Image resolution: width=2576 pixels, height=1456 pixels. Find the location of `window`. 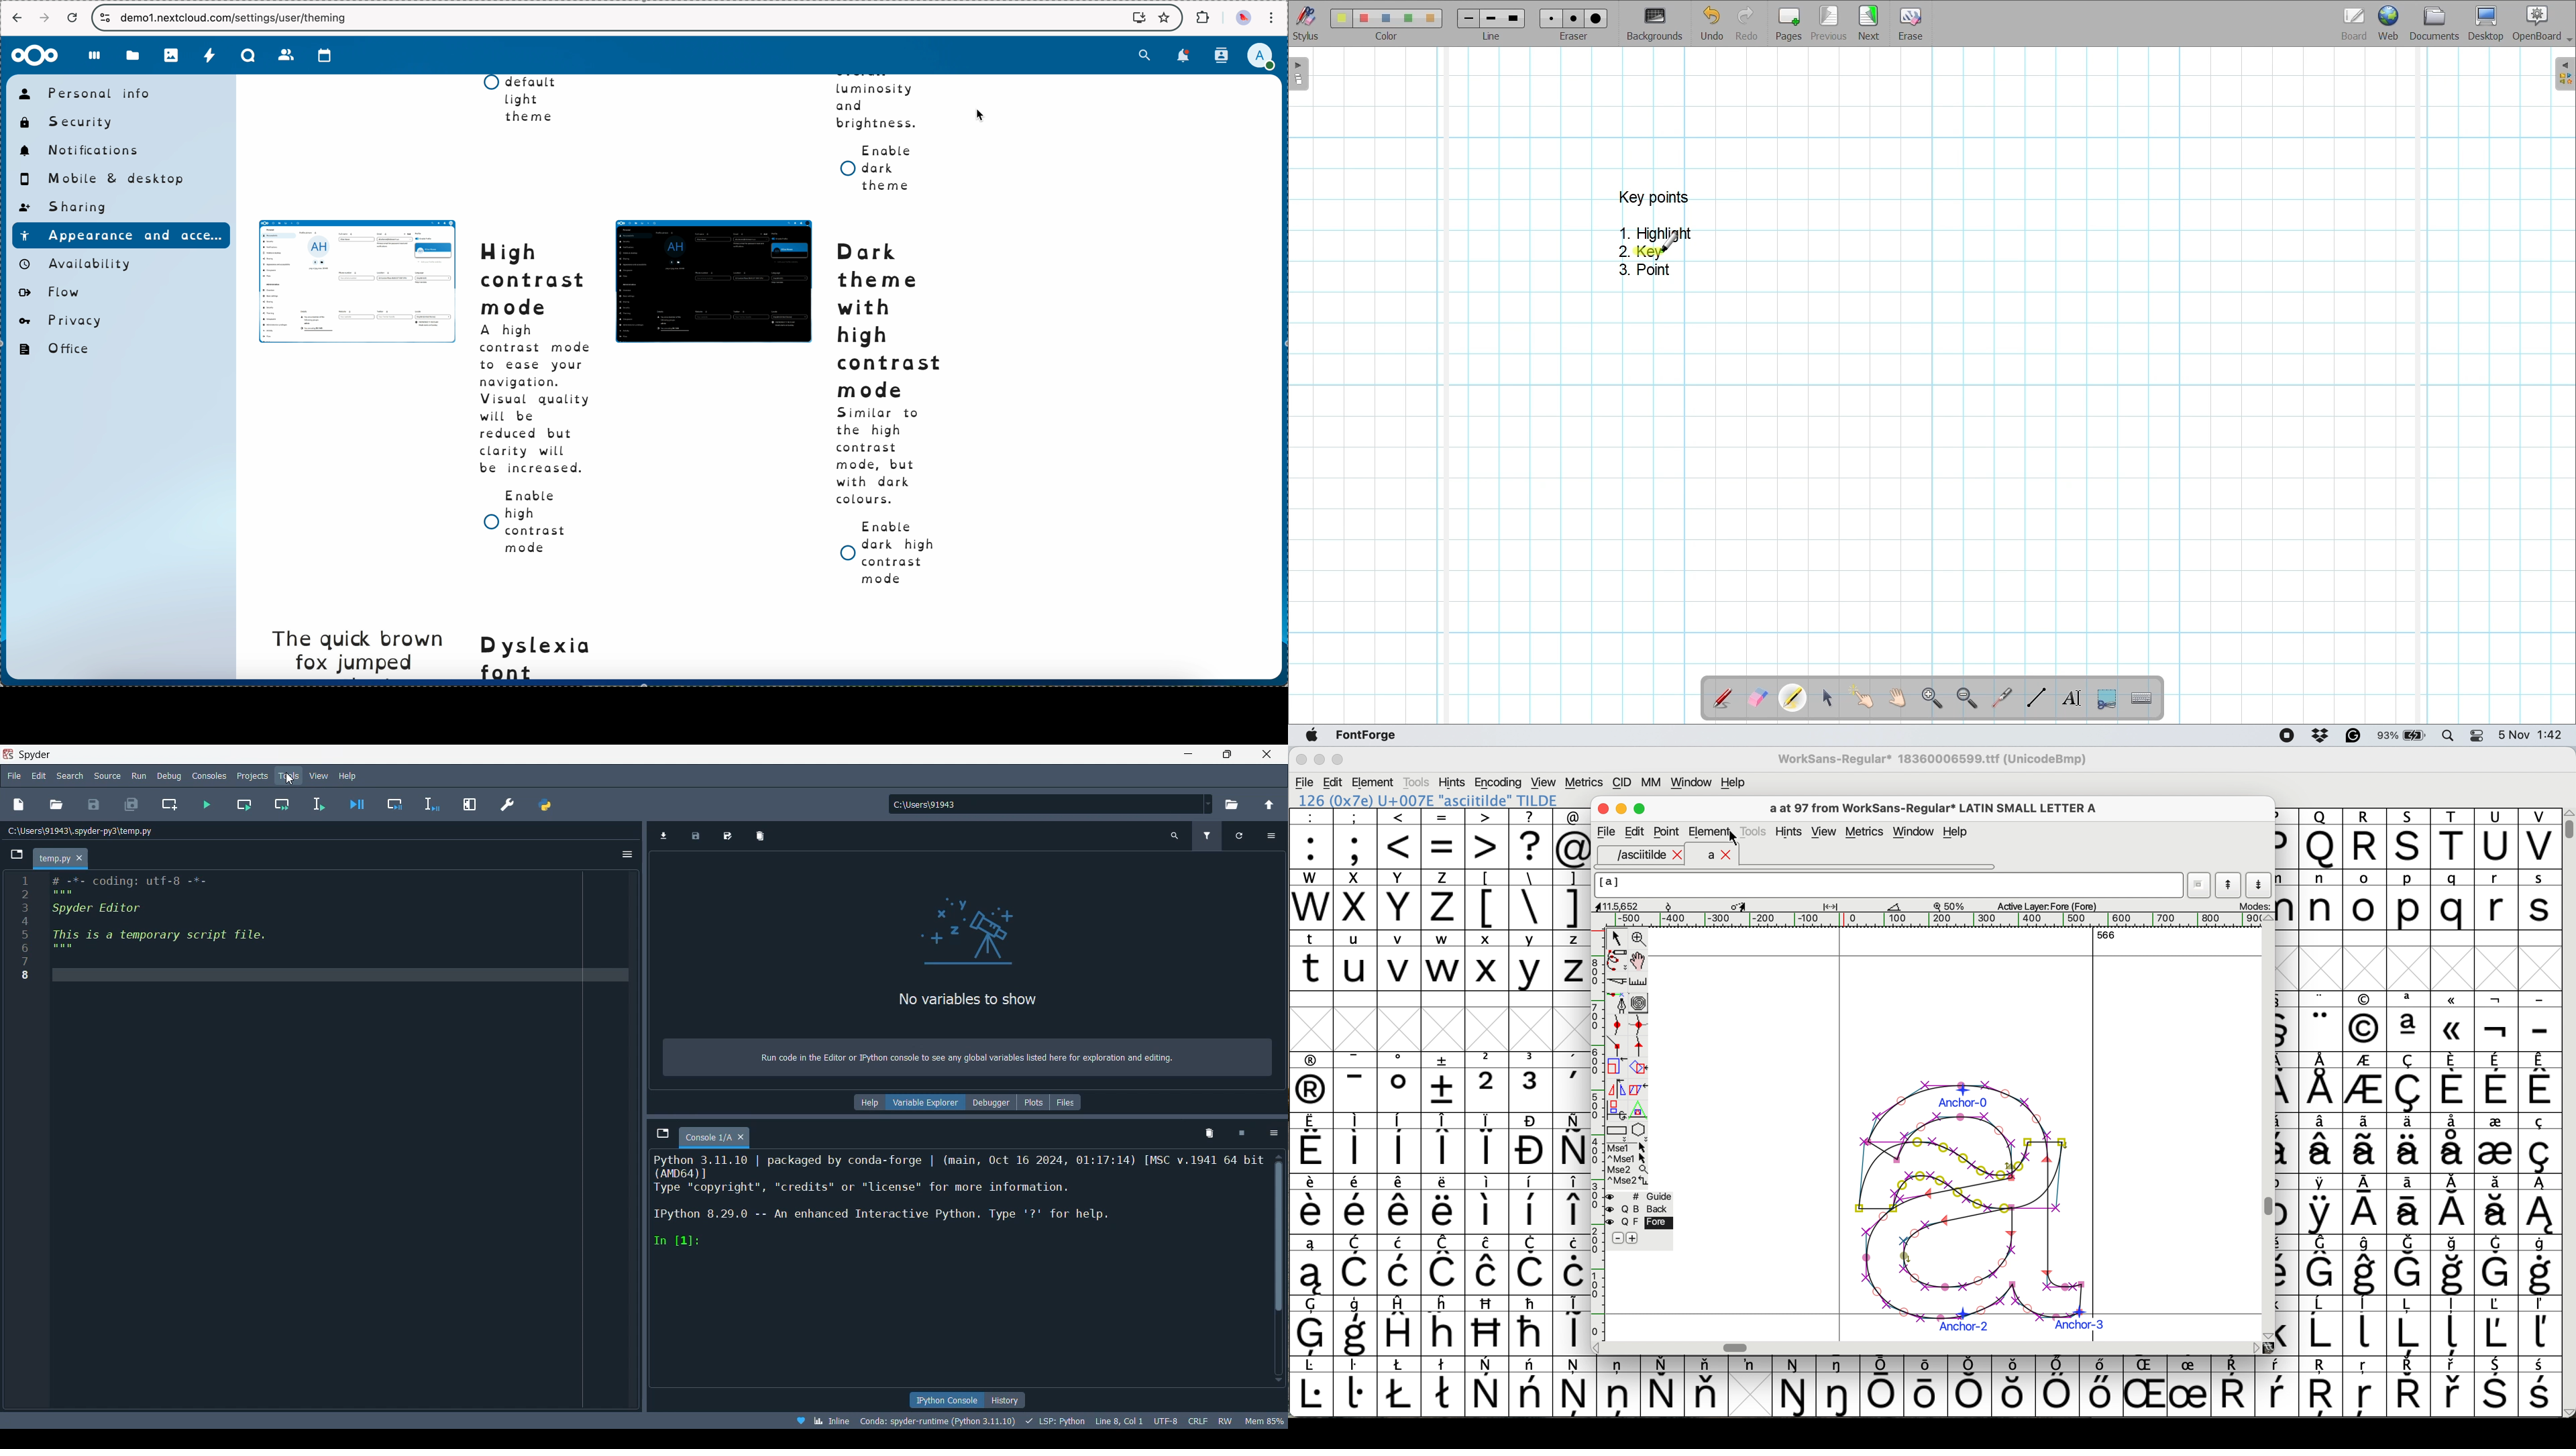

window is located at coordinates (1689, 783).